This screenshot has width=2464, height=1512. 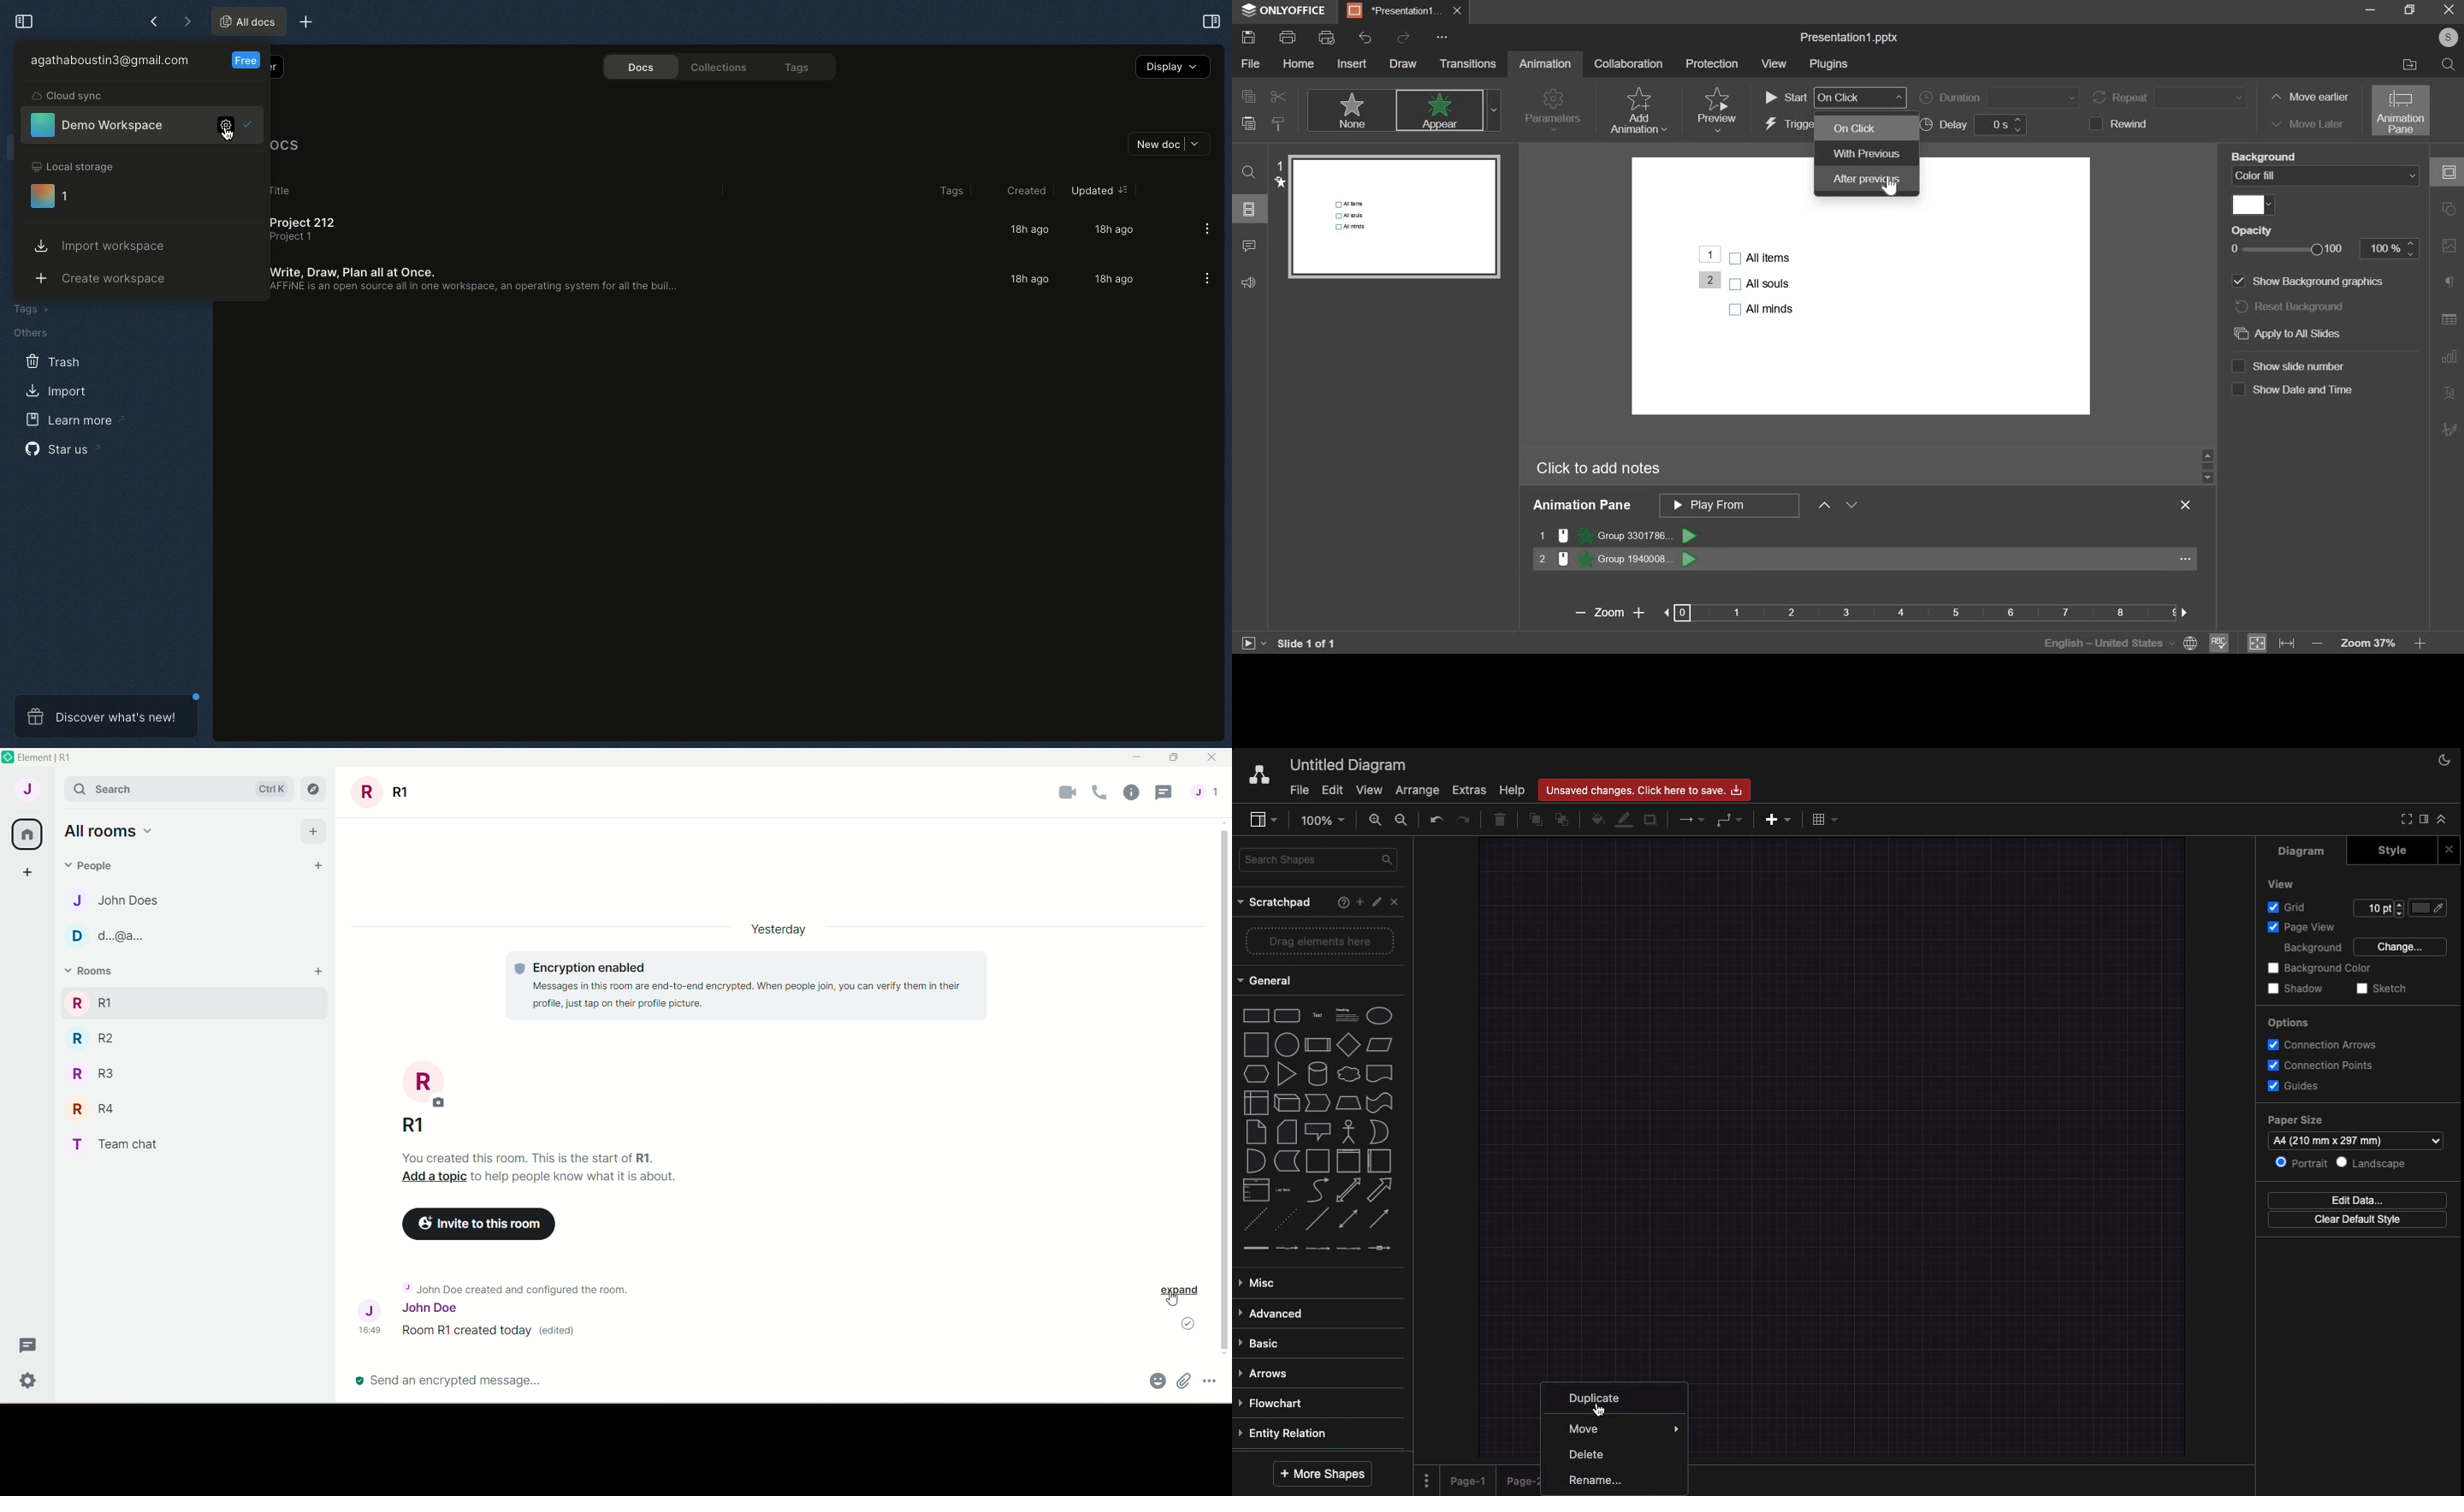 I want to click on Paper size, so click(x=2298, y=1120).